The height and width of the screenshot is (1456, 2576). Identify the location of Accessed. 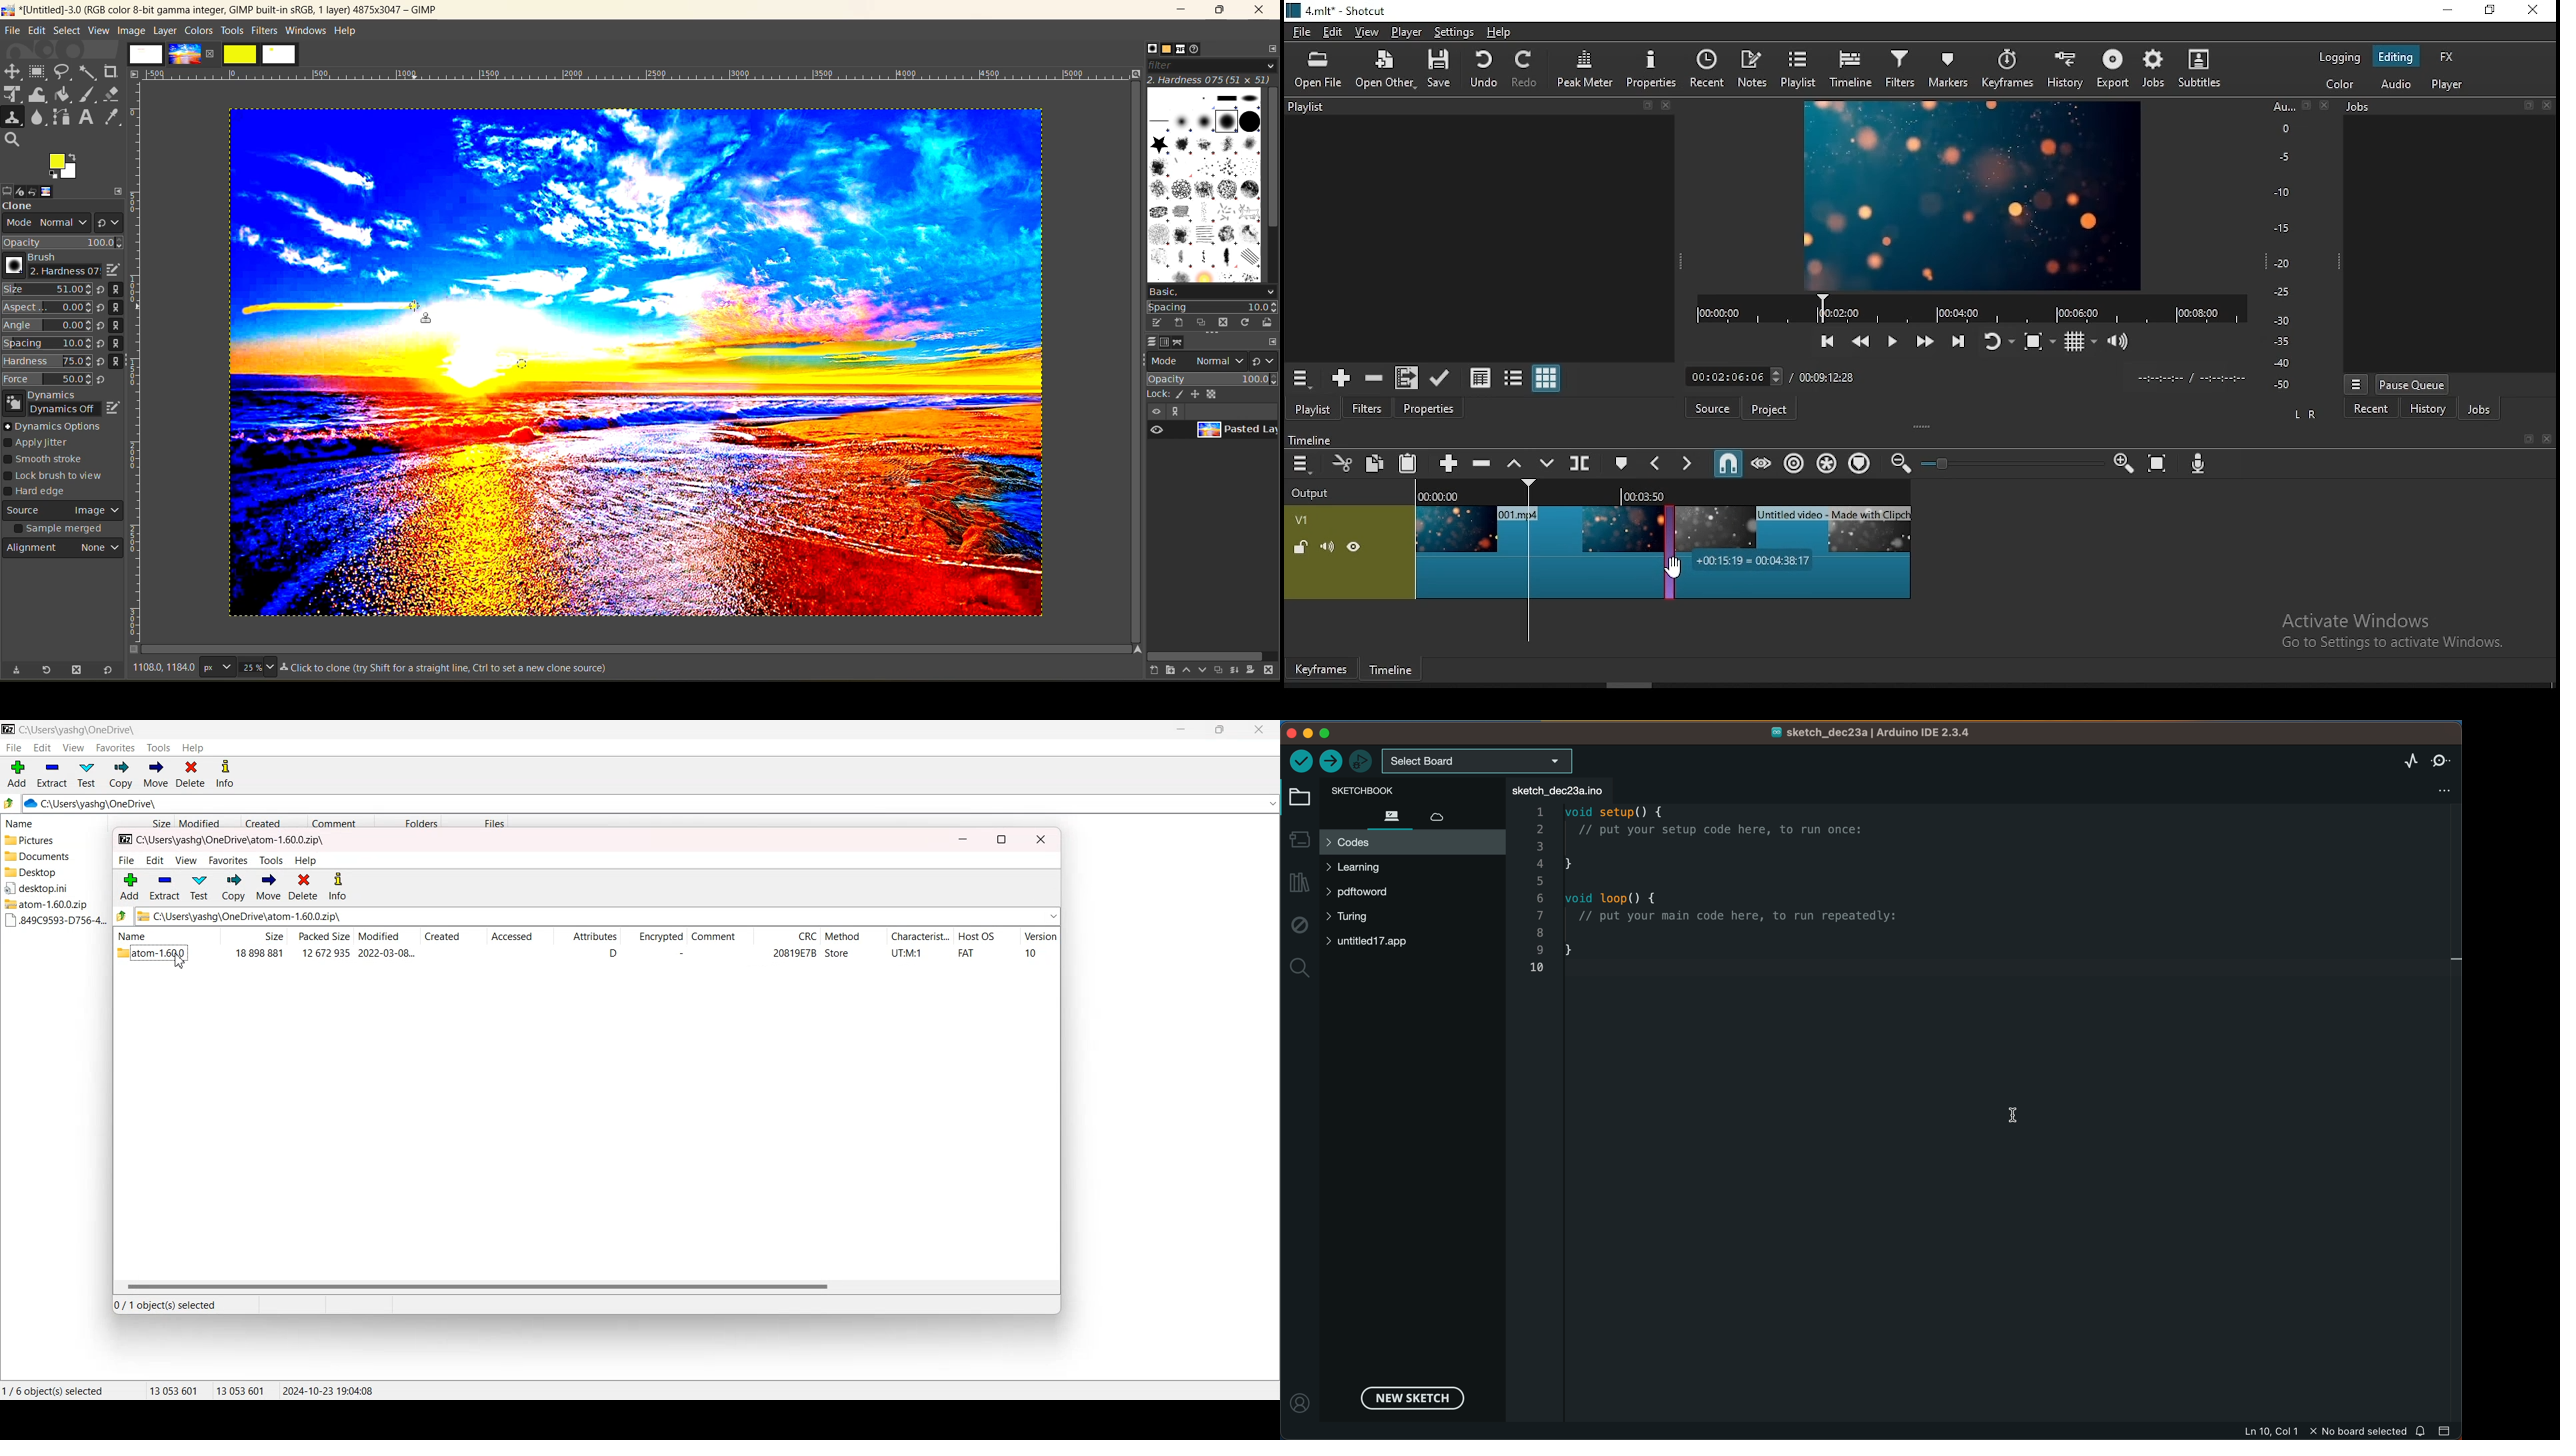
(519, 937).